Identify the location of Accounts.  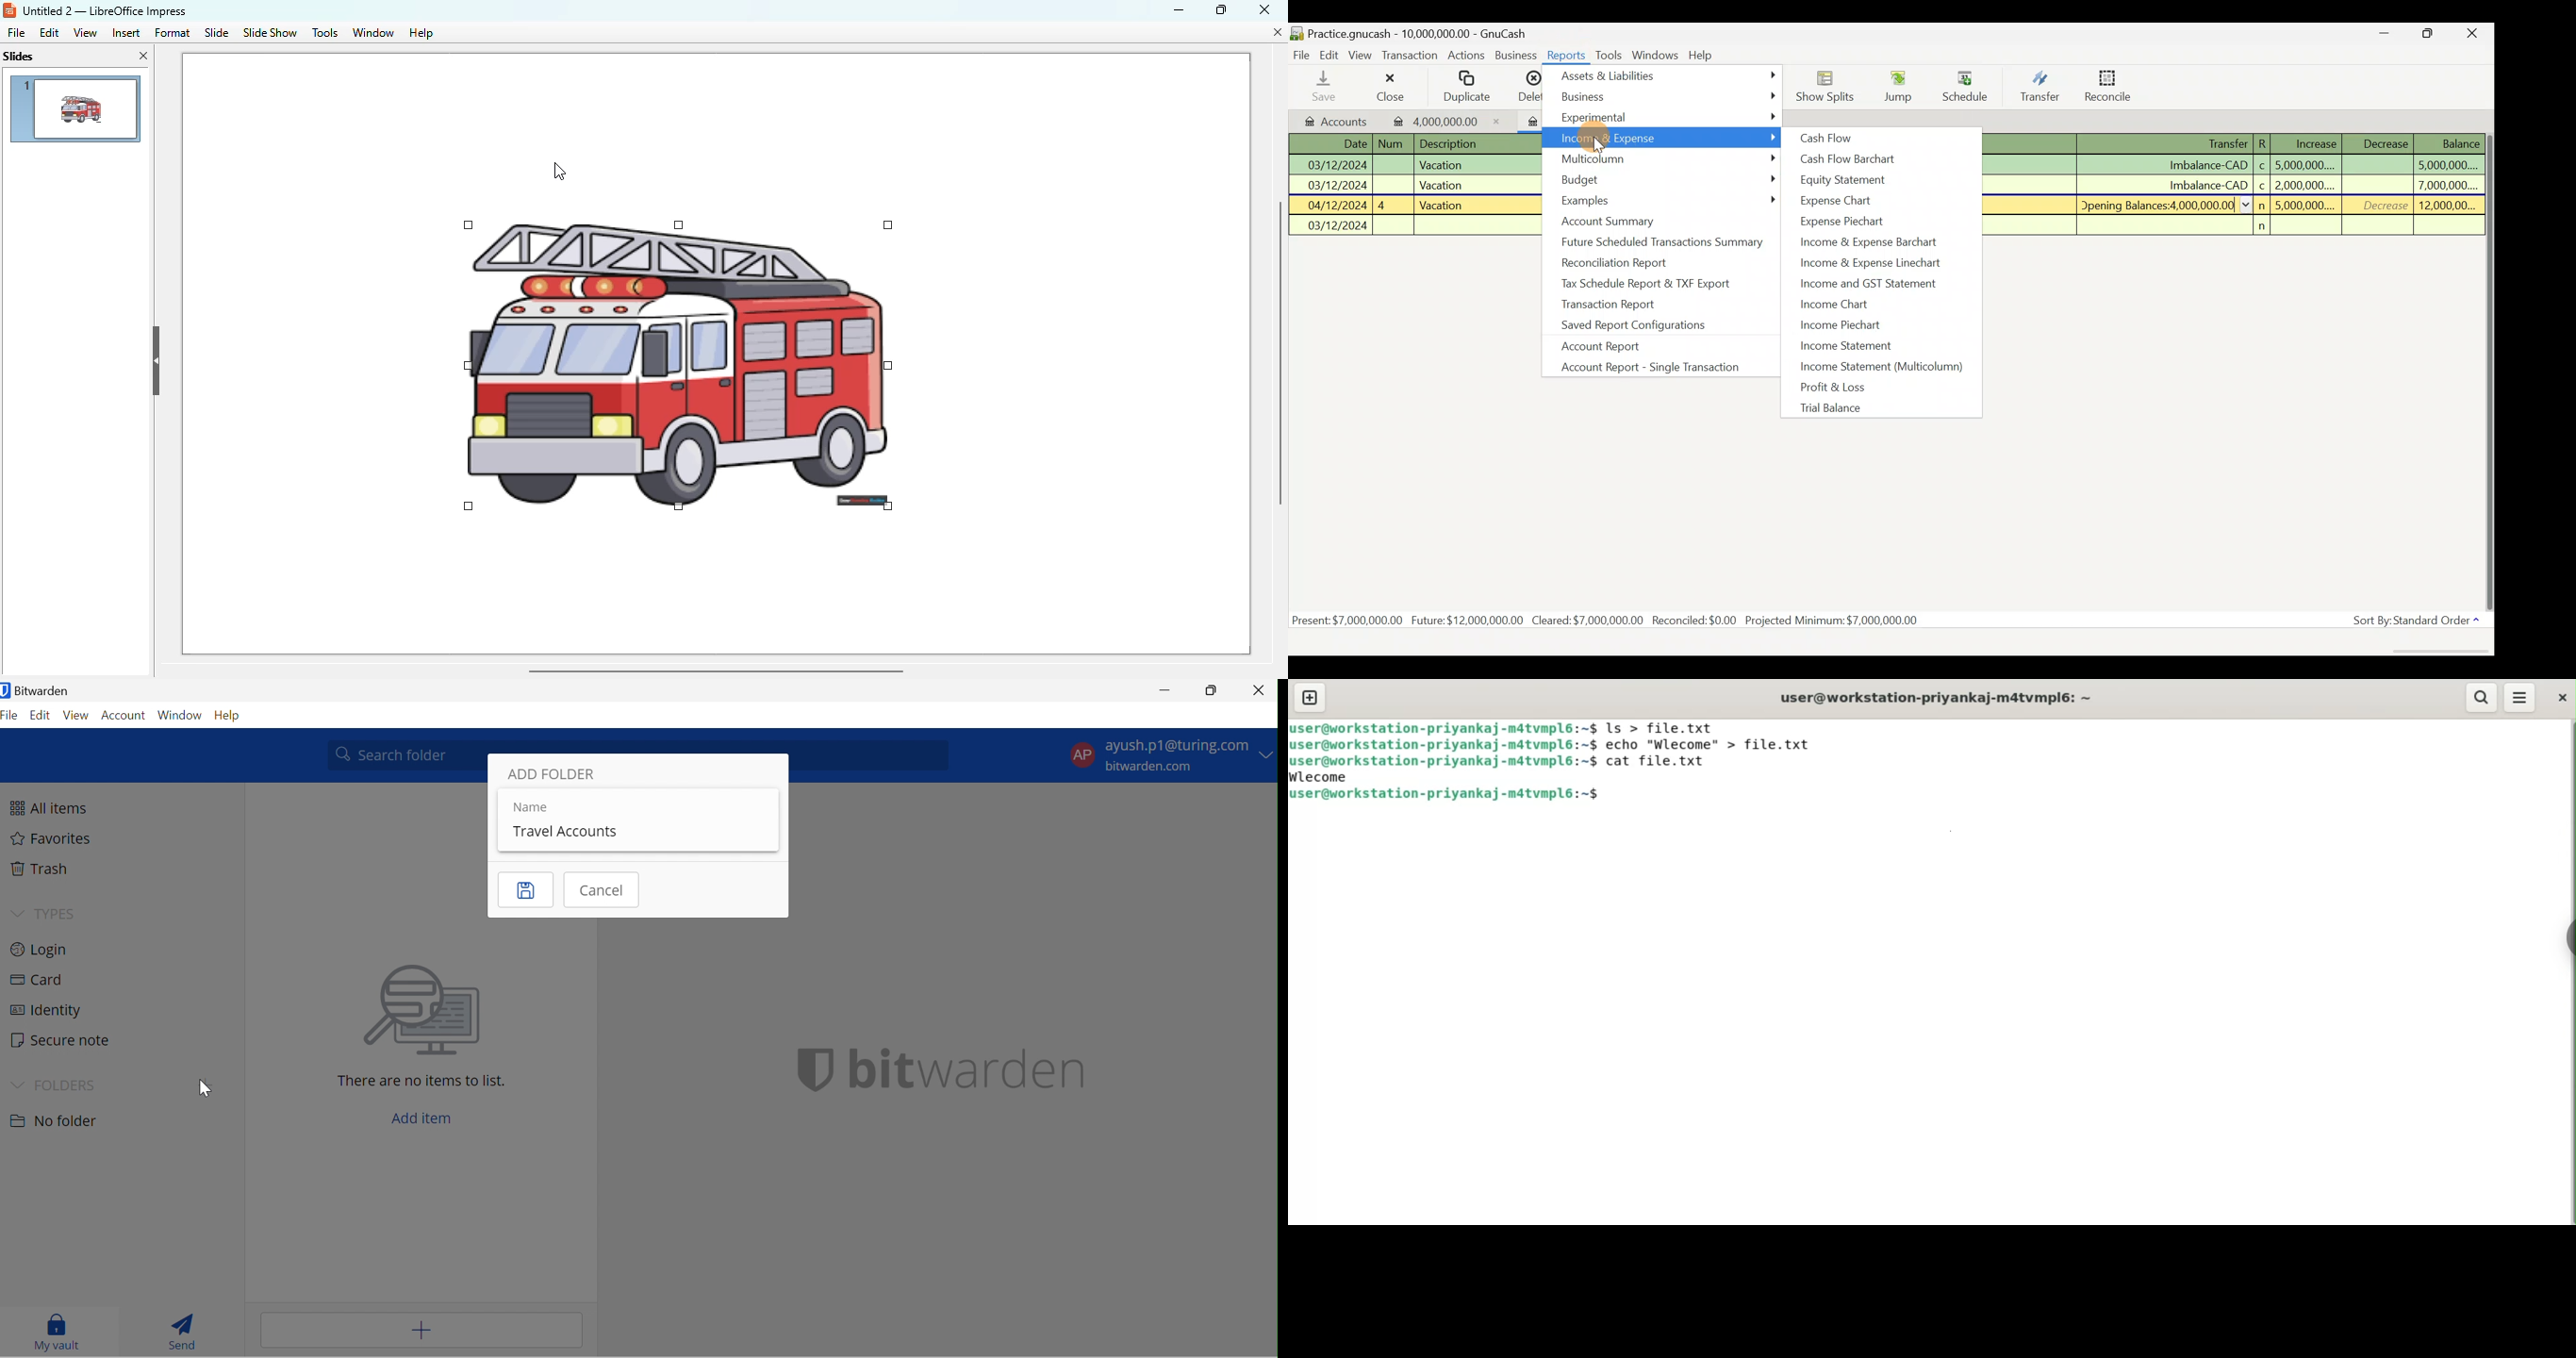
(1336, 122).